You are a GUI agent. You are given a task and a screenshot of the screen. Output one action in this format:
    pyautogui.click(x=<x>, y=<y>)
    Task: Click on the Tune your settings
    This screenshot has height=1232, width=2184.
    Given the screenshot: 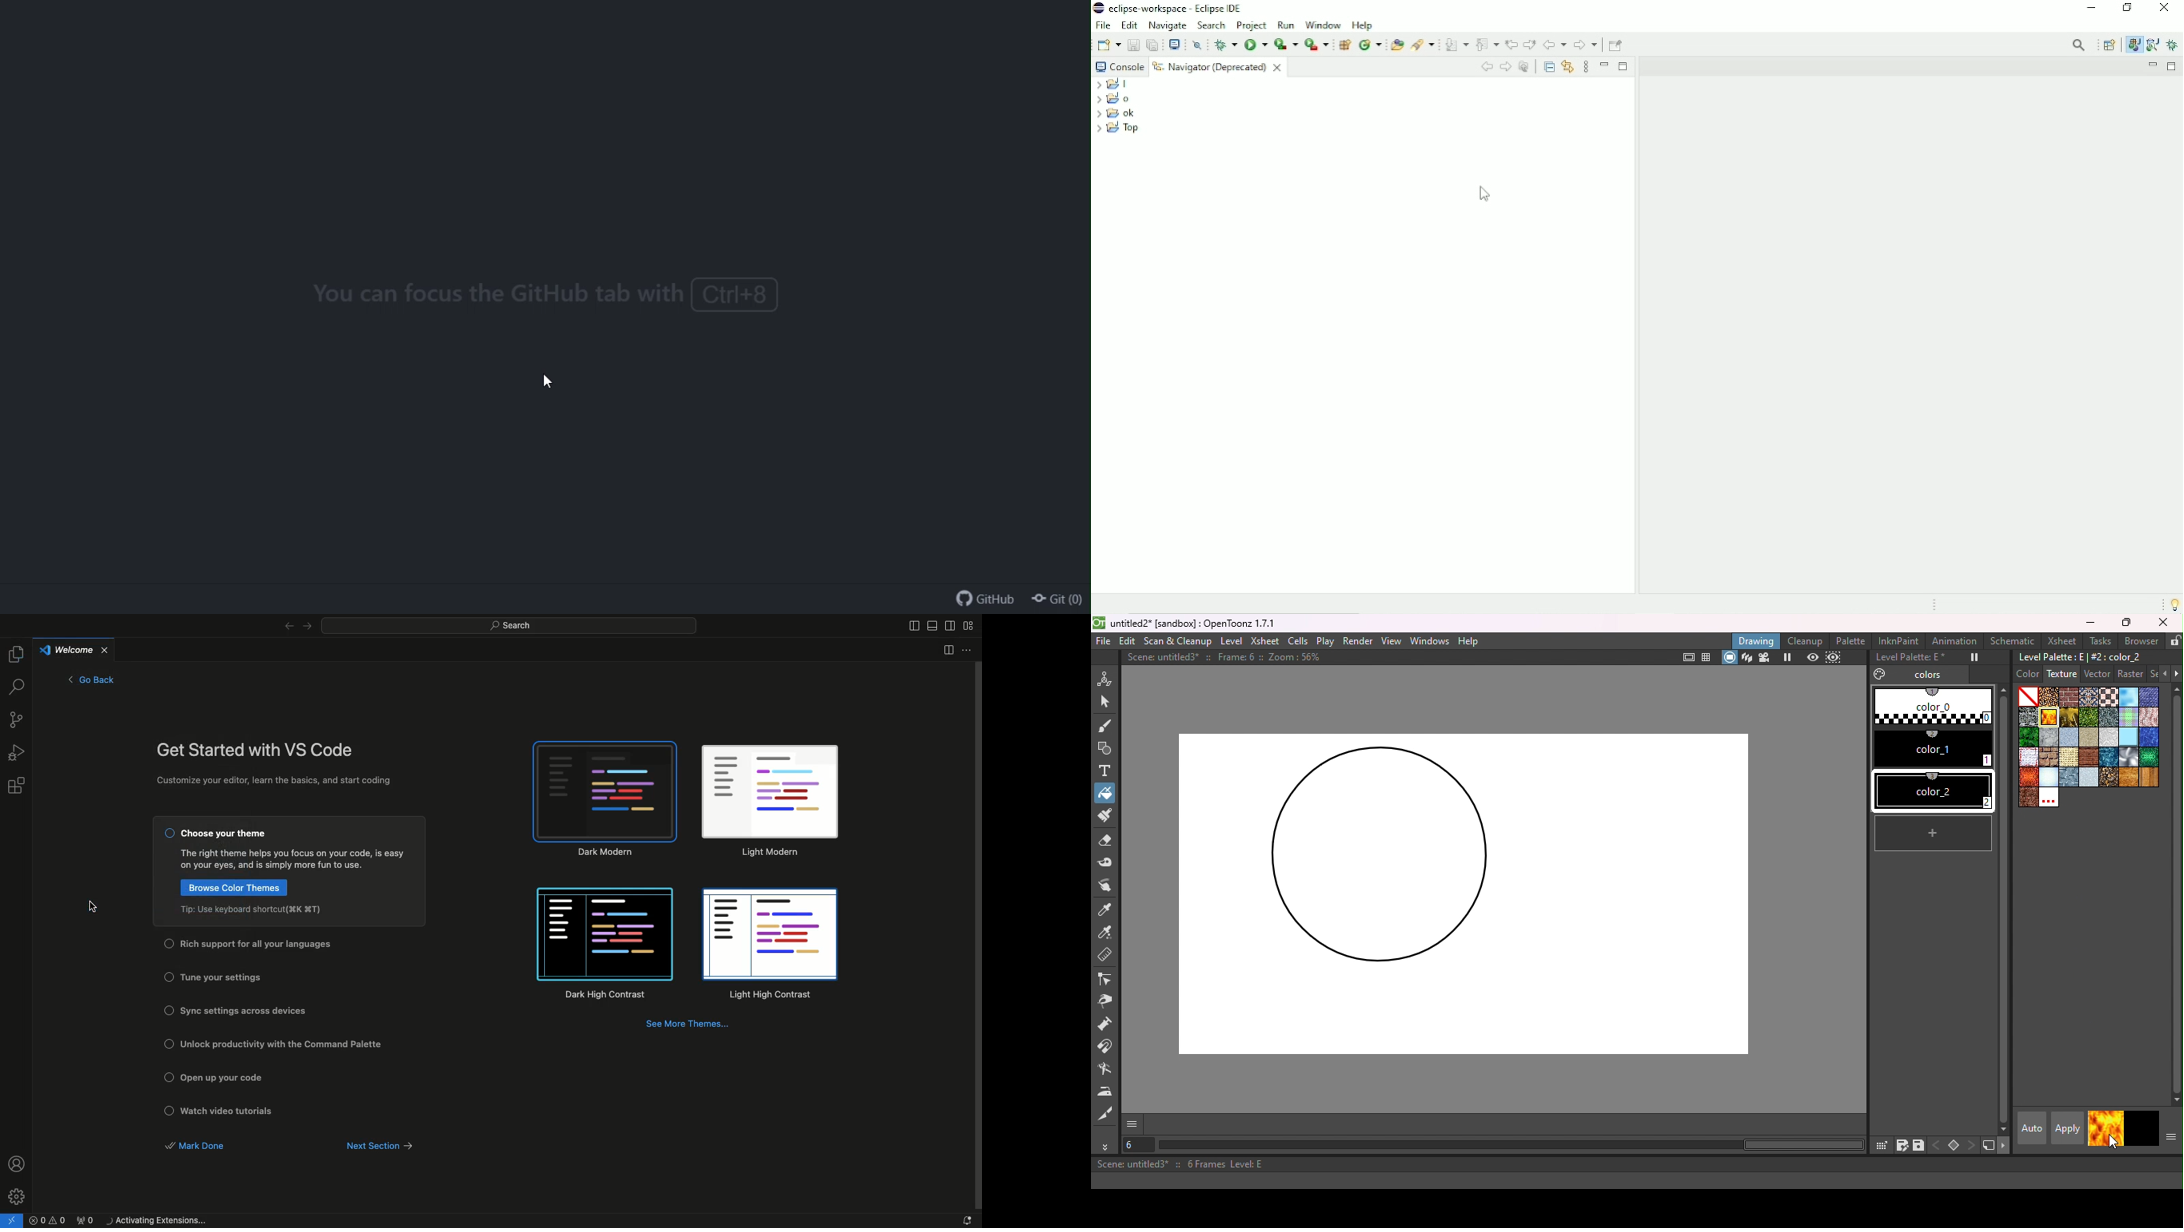 What is the action you would take?
    pyautogui.click(x=221, y=978)
    